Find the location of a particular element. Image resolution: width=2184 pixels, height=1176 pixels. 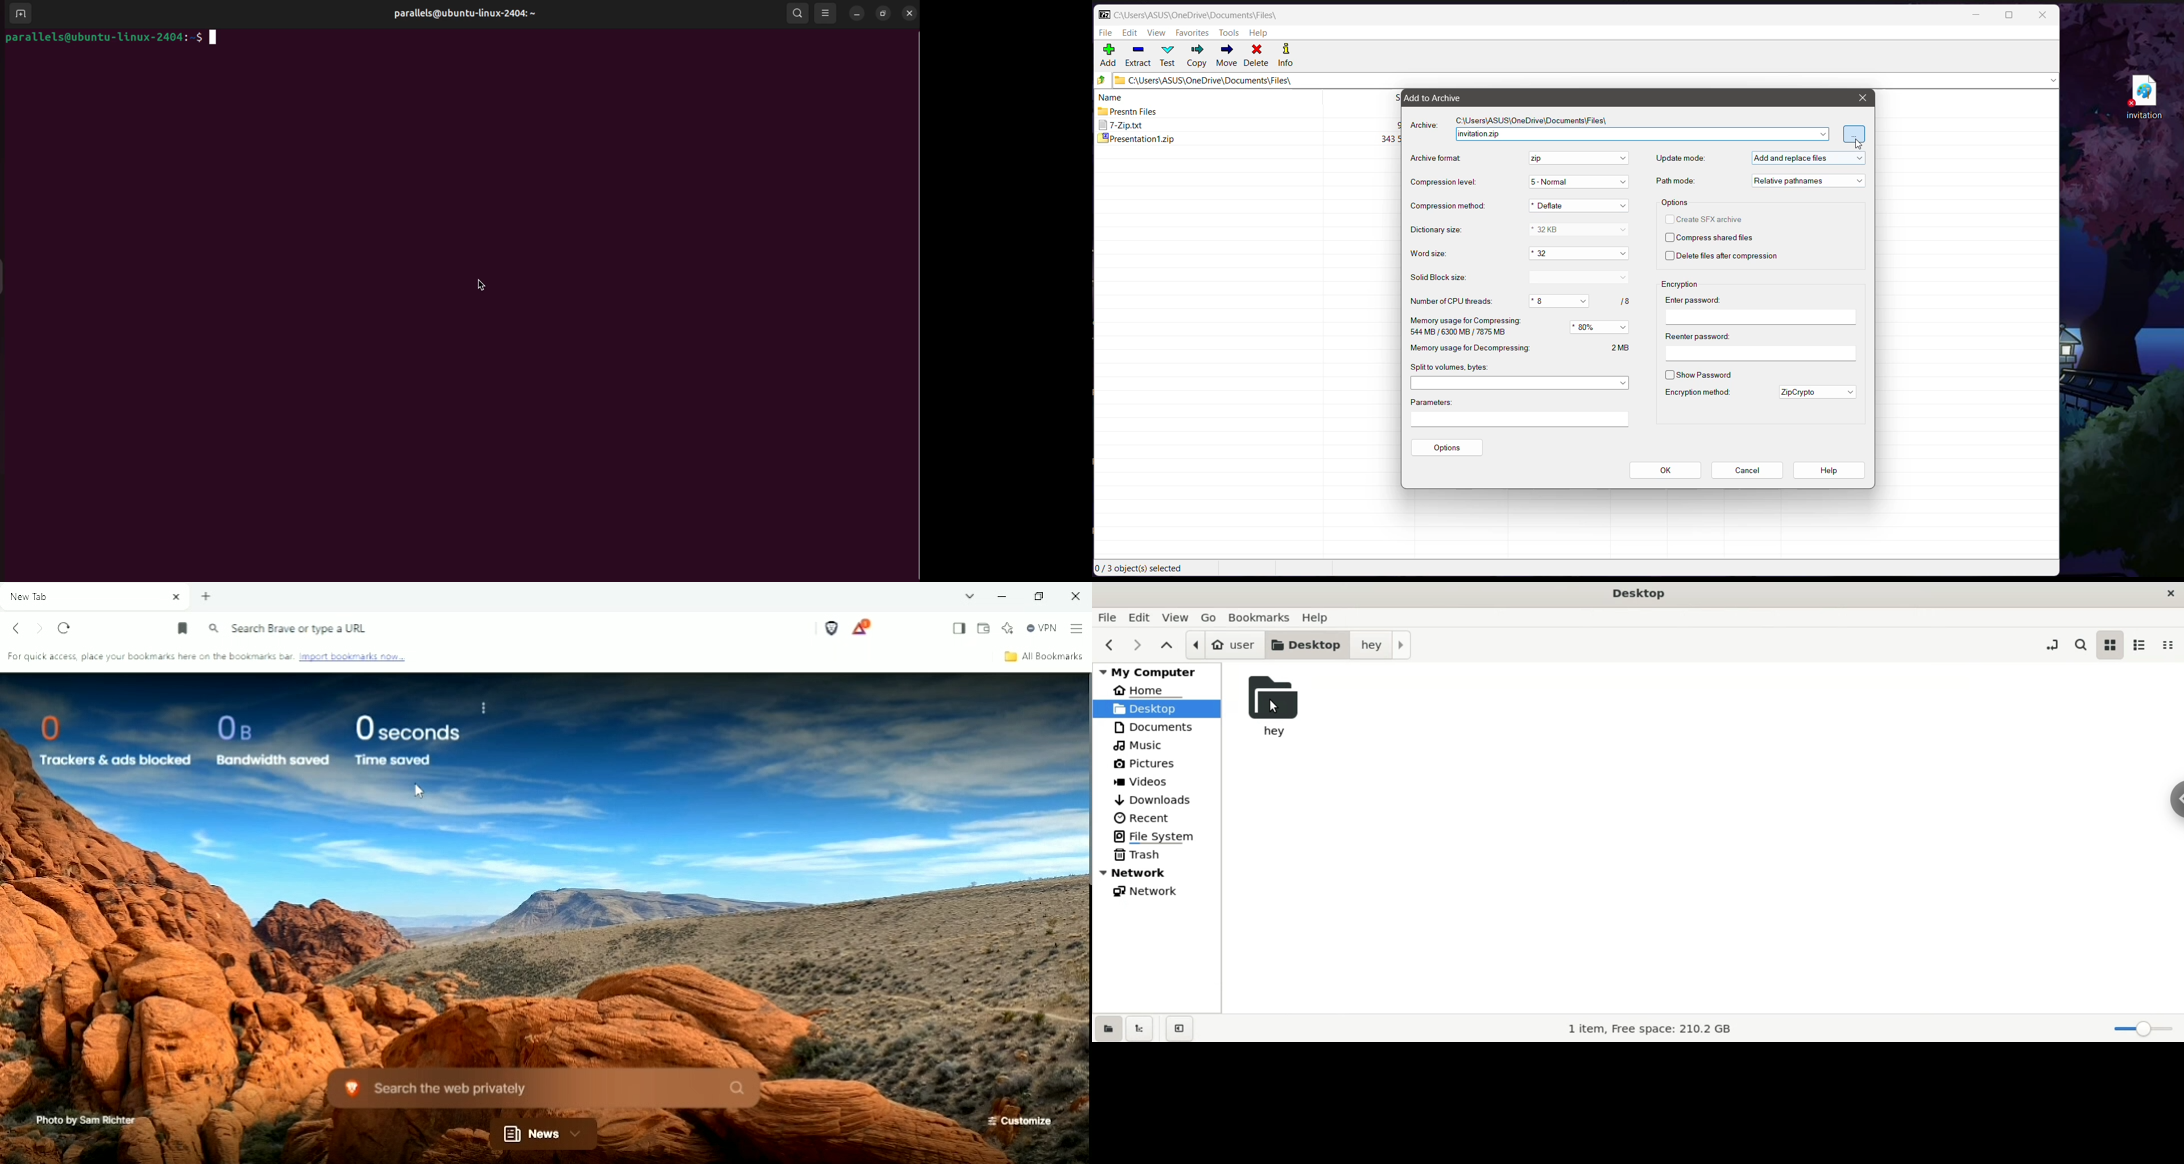

Set the Path mode is located at coordinates (1806, 181).